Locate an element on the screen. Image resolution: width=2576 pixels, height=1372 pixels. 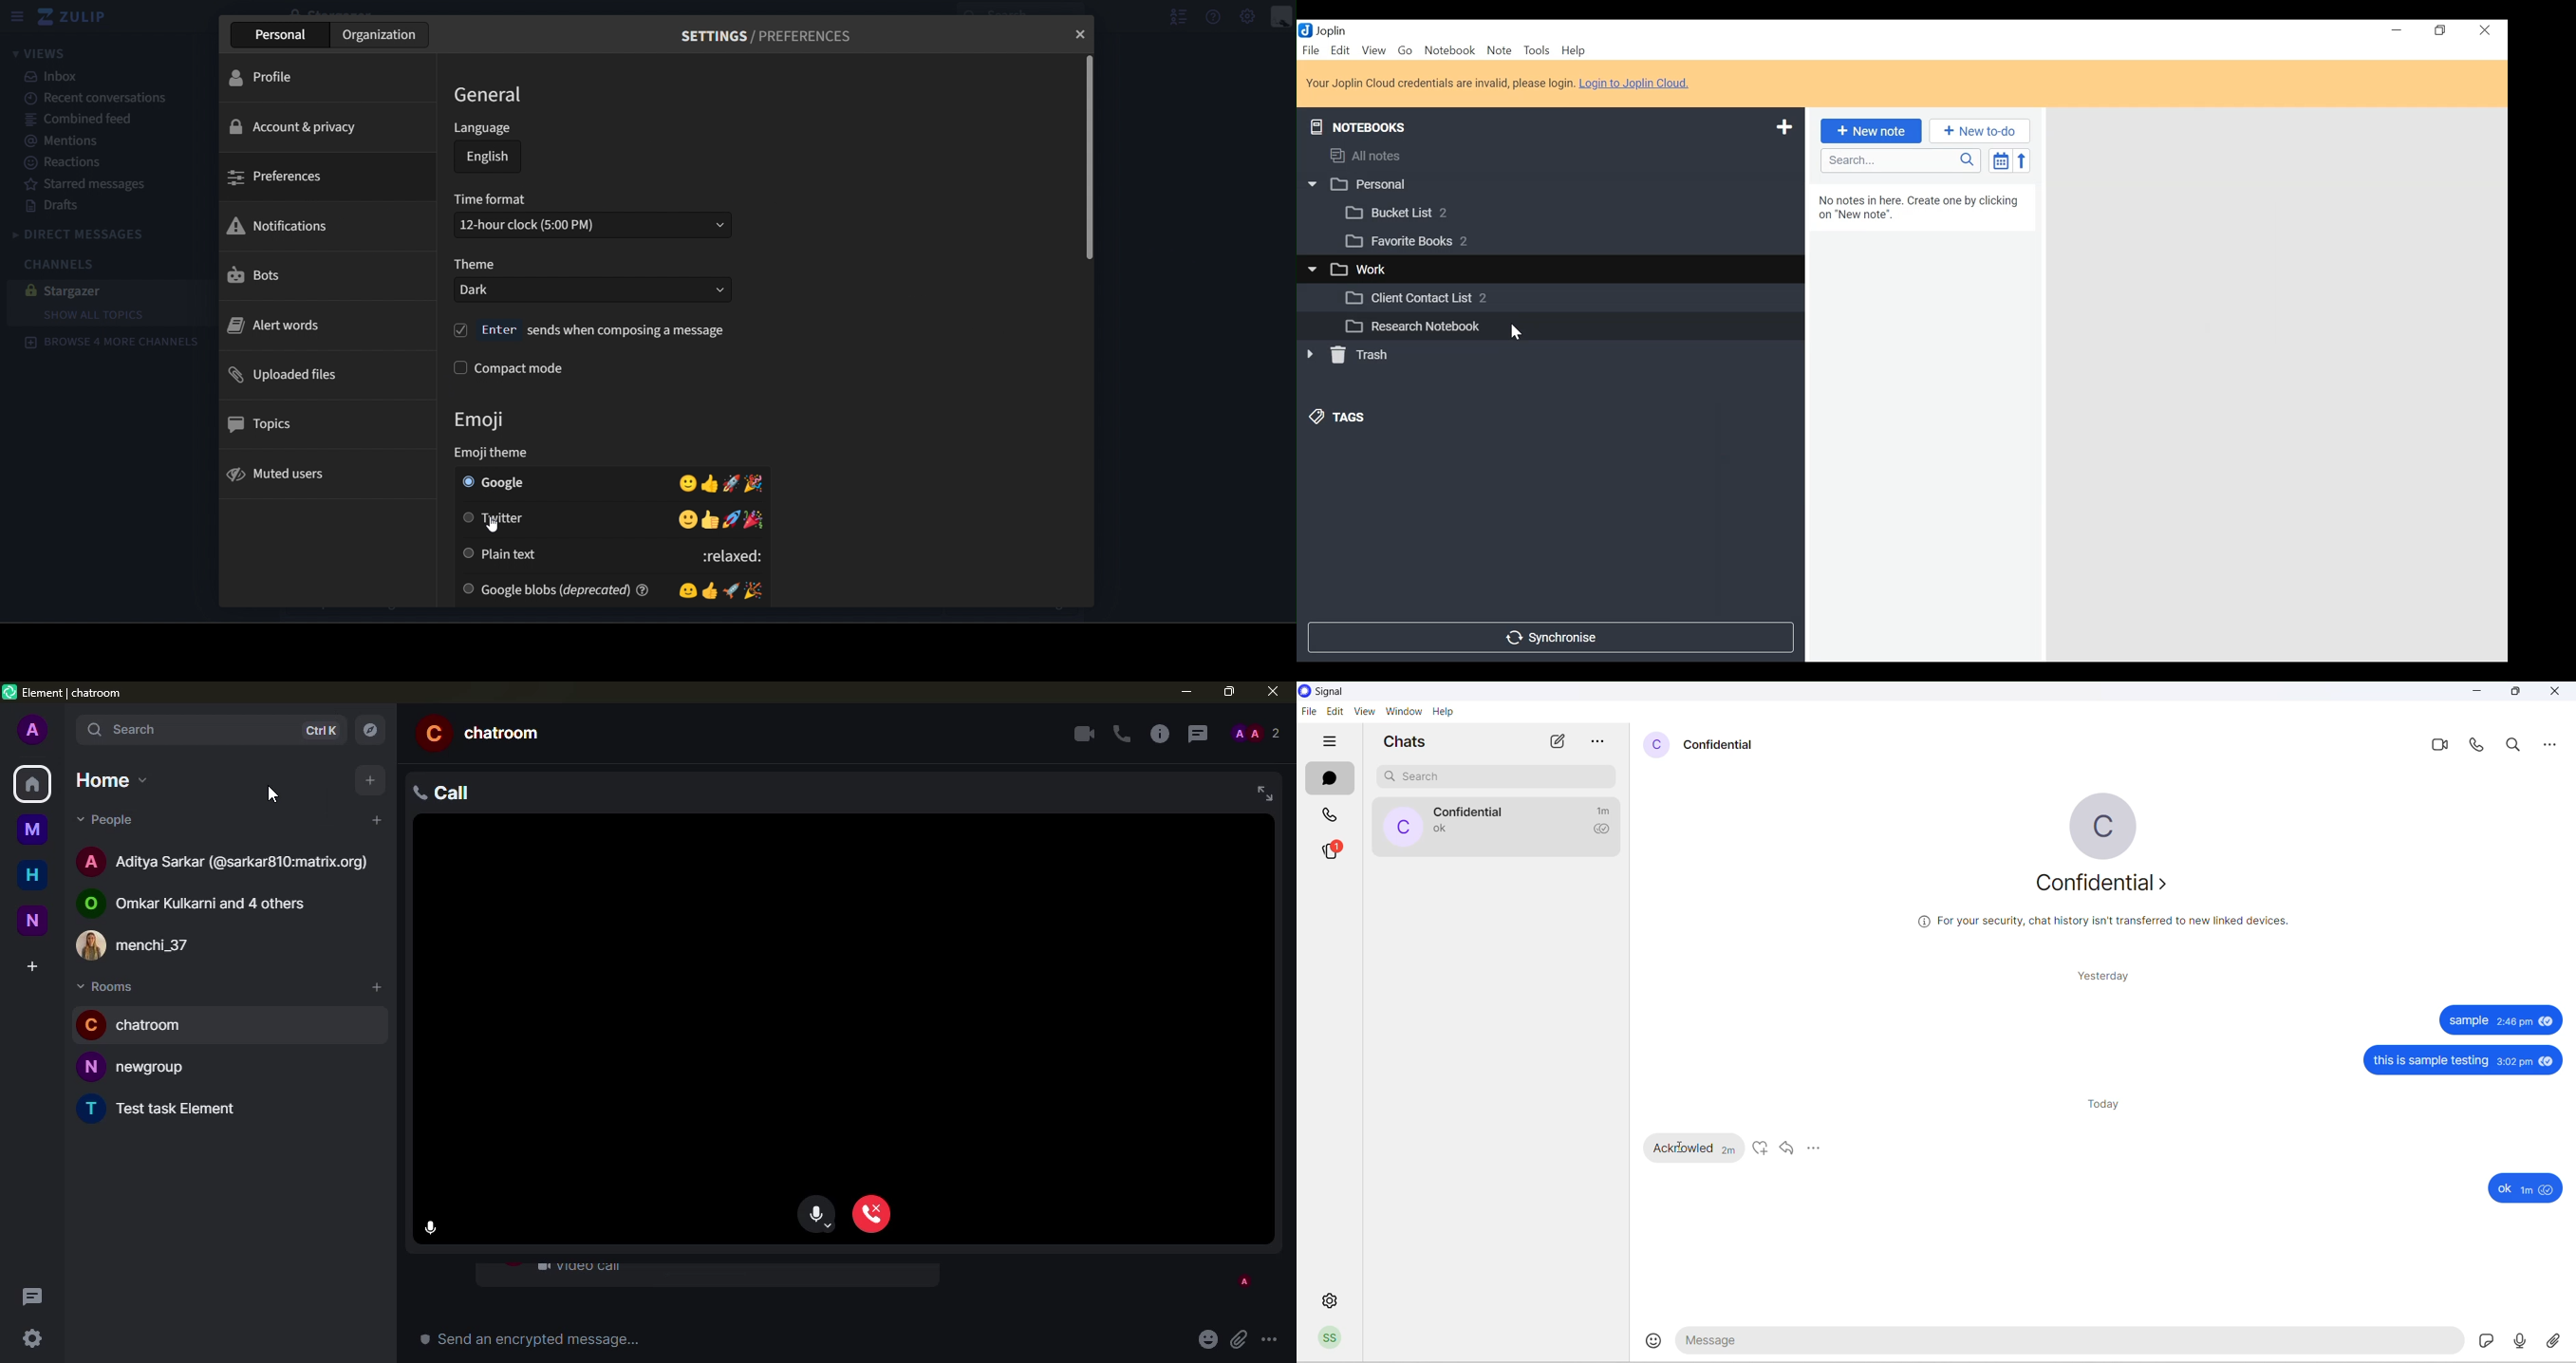
general is located at coordinates (492, 95).